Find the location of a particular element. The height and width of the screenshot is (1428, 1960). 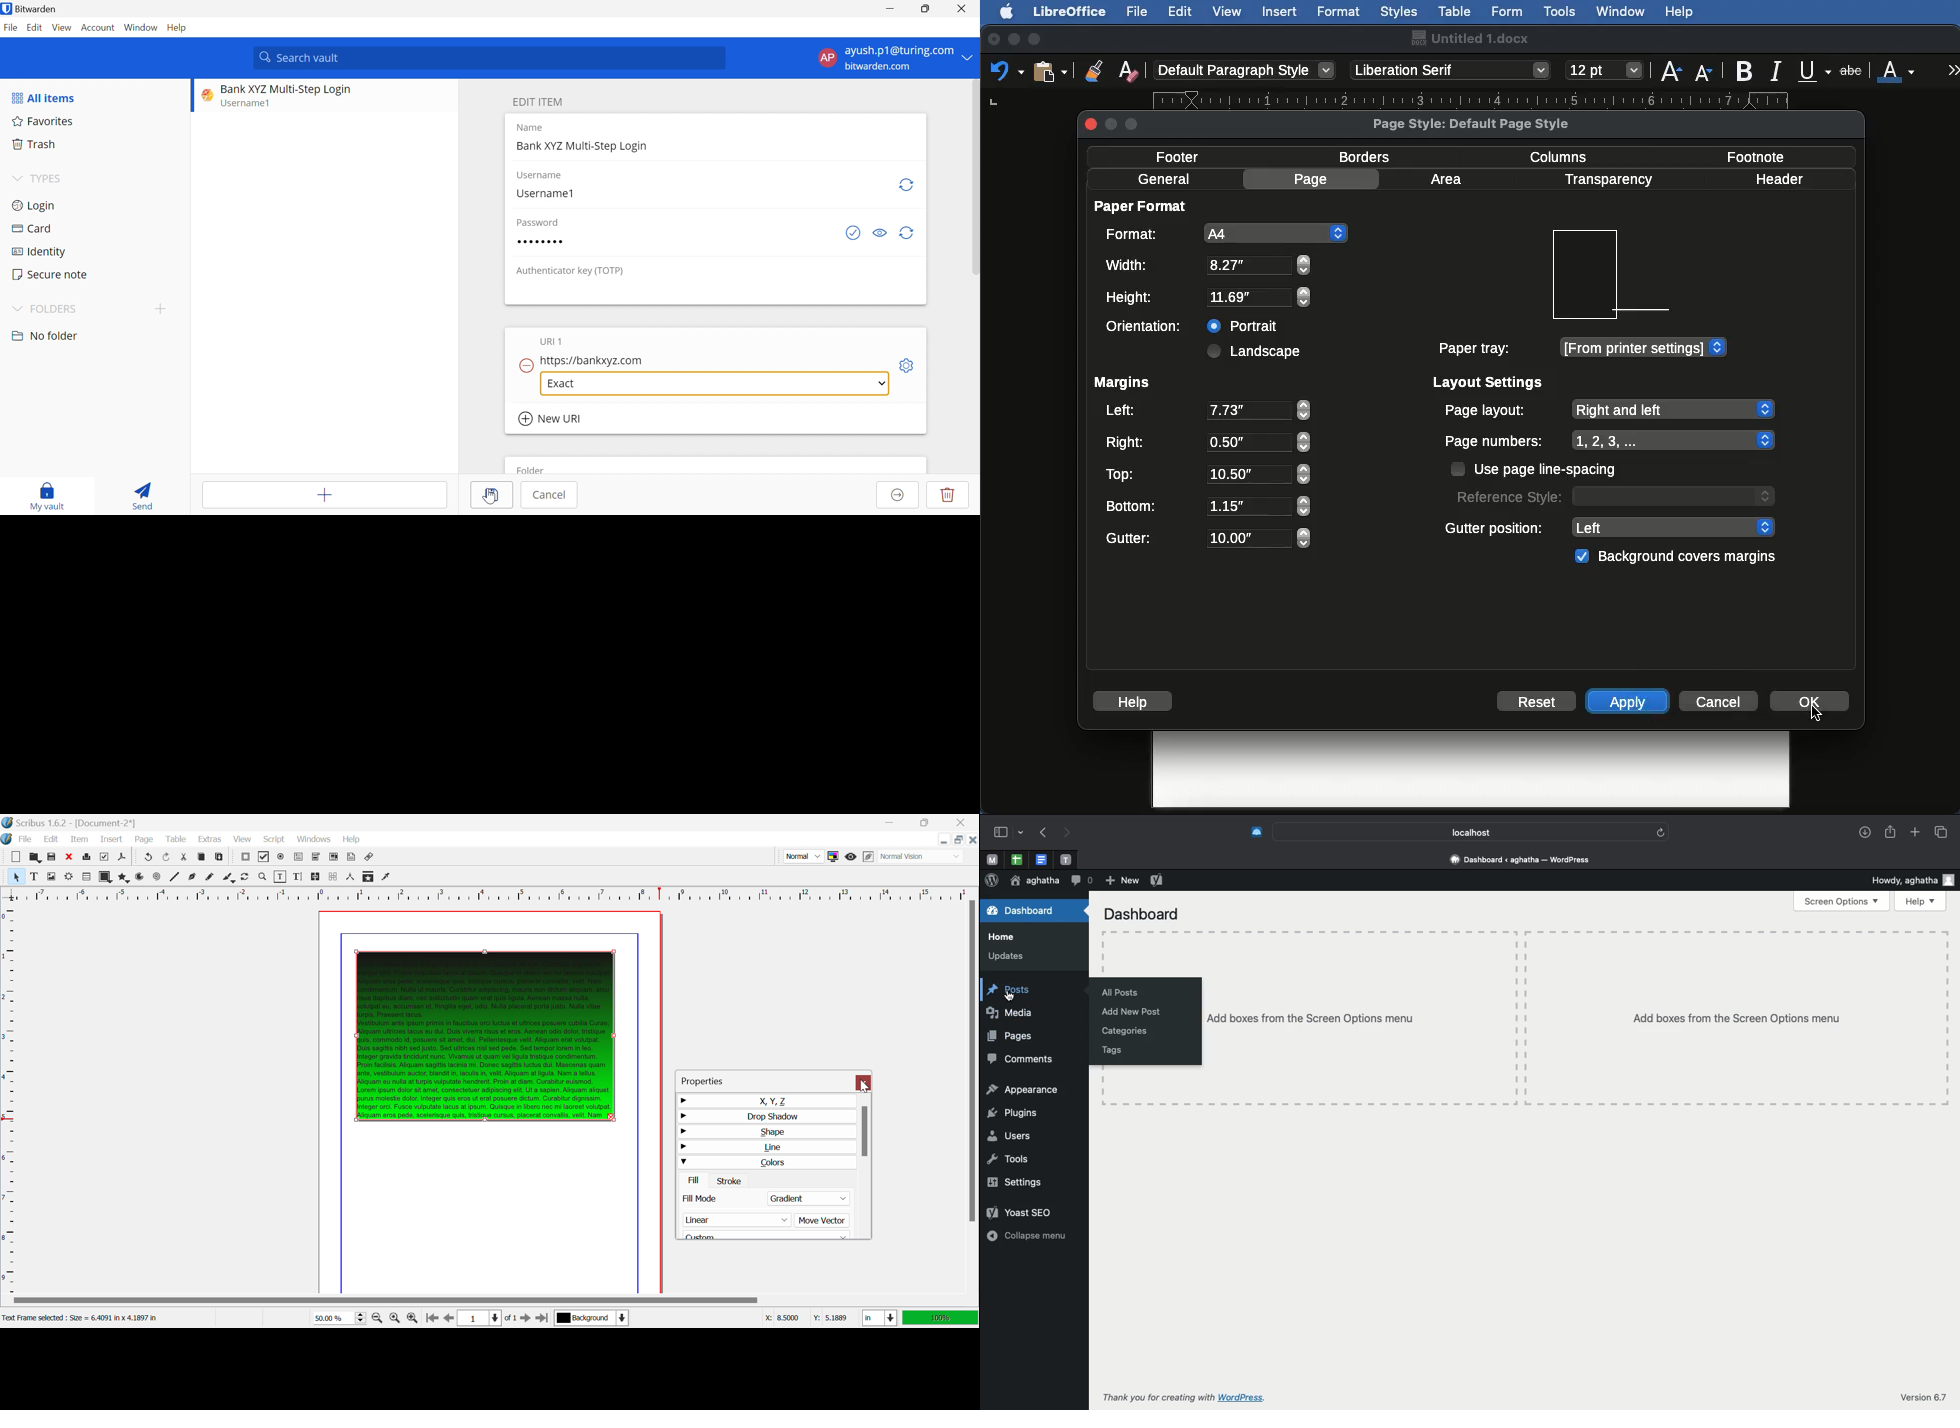

Page style is located at coordinates (1488, 123).